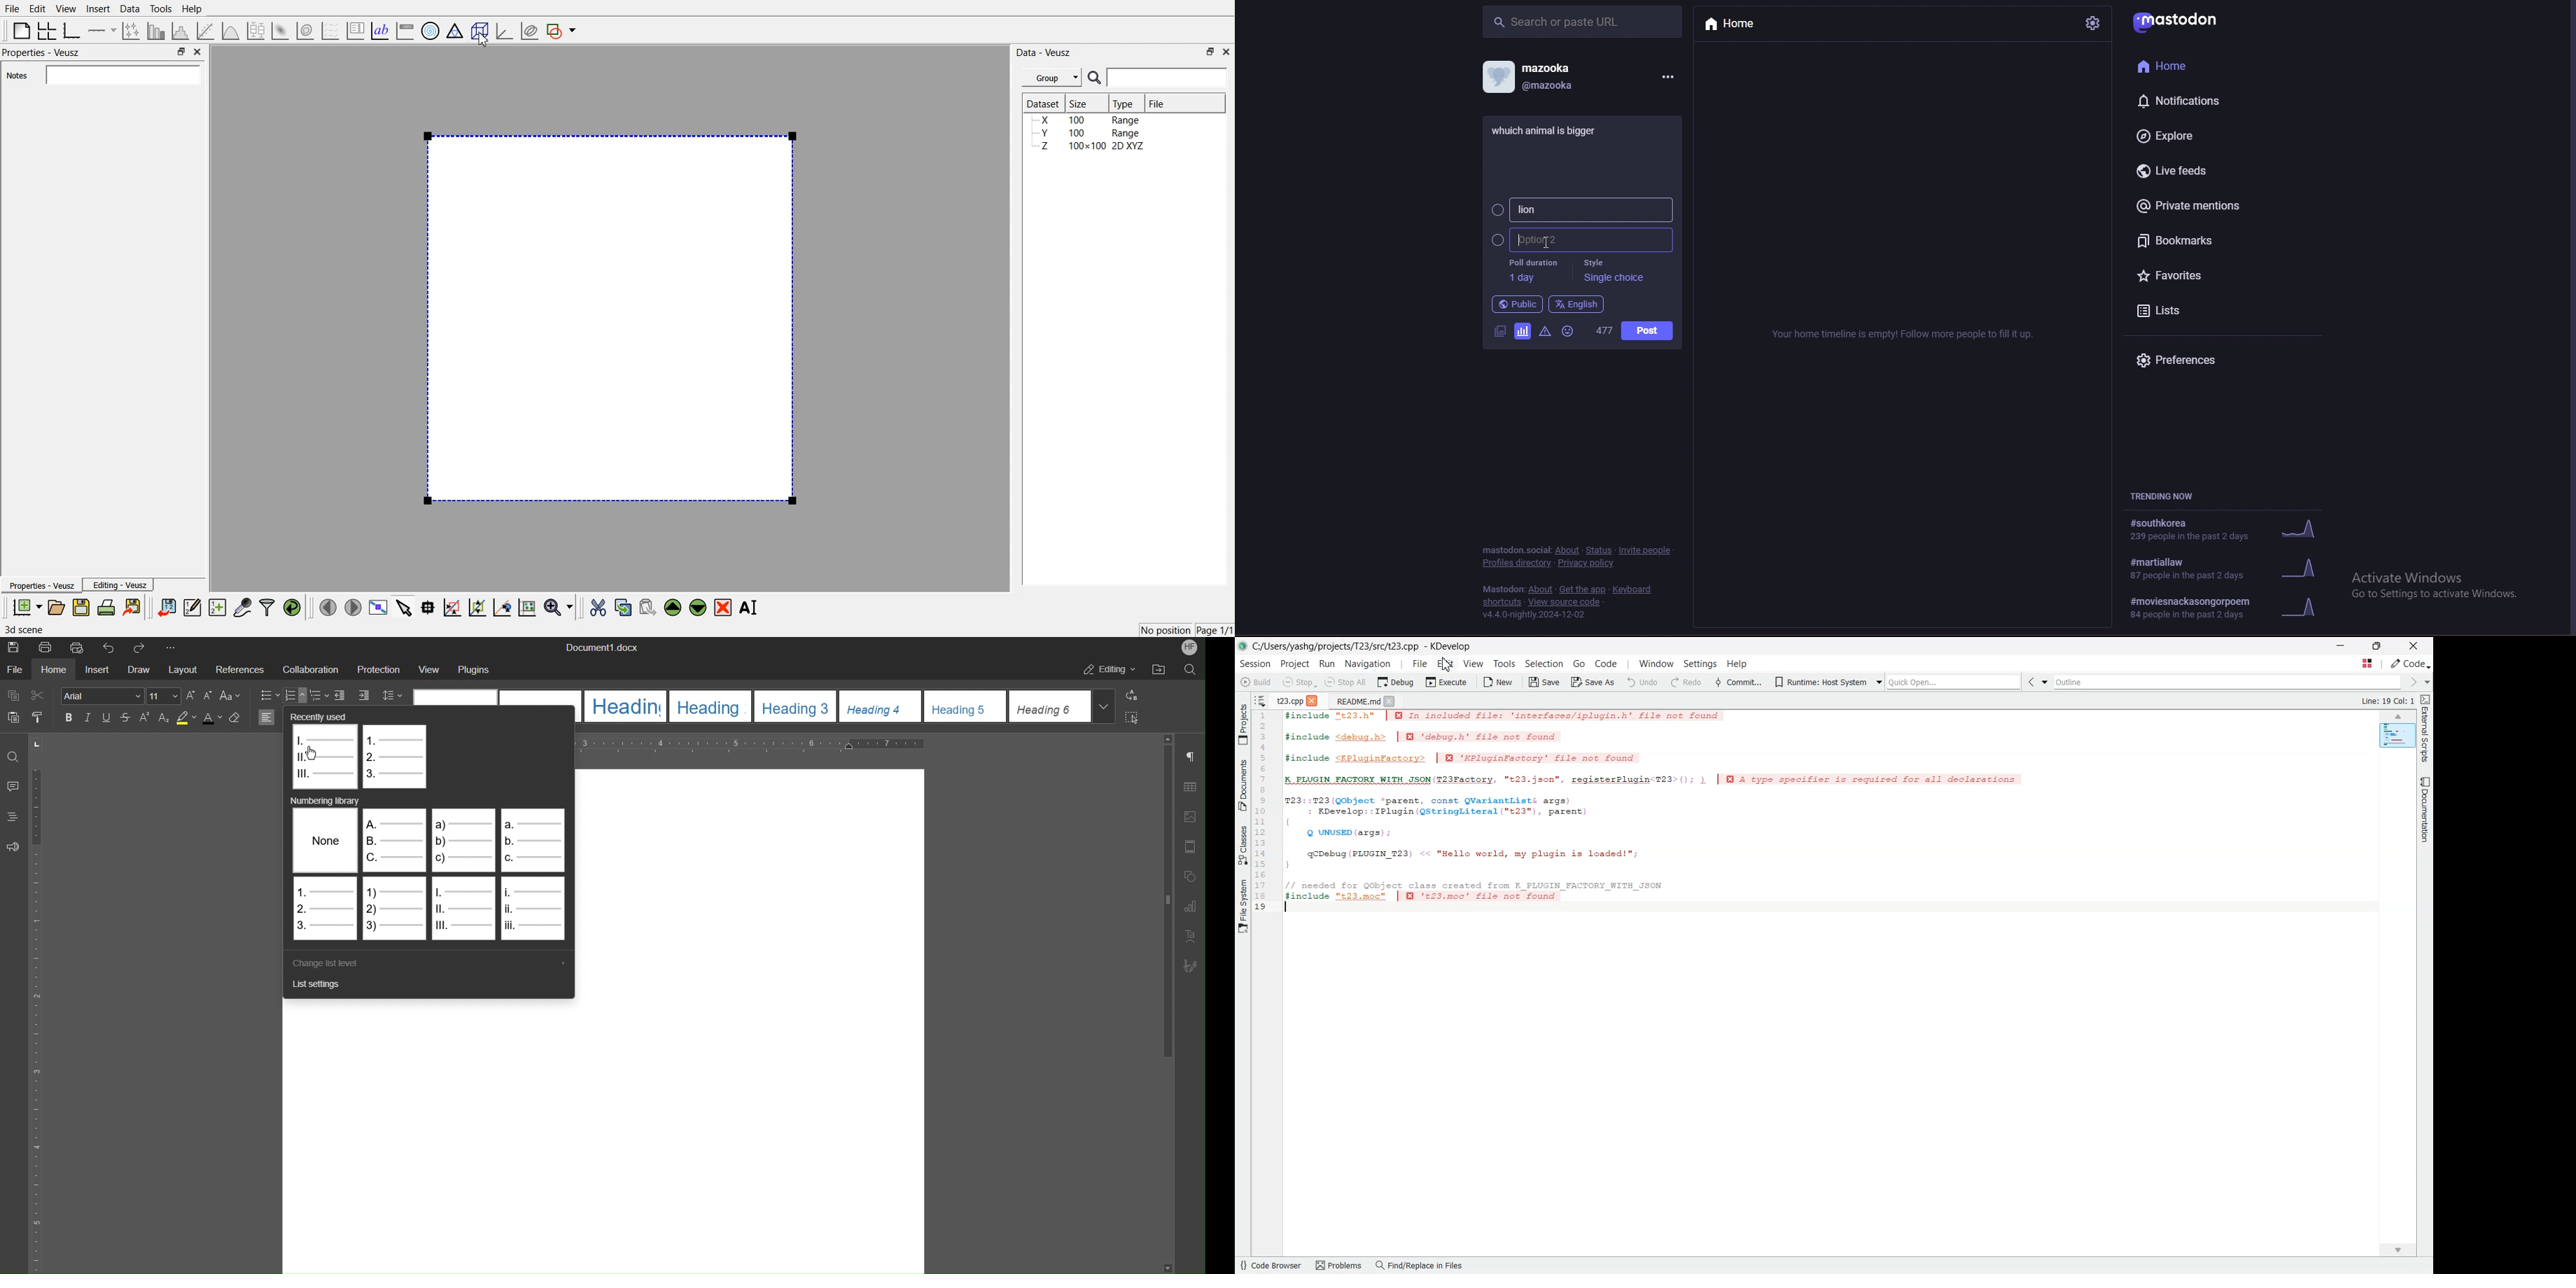 The height and width of the screenshot is (1288, 2576). What do you see at coordinates (1552, 85) in the screenshot?
I see `@mazooka` at bounding box center [1552, 85].